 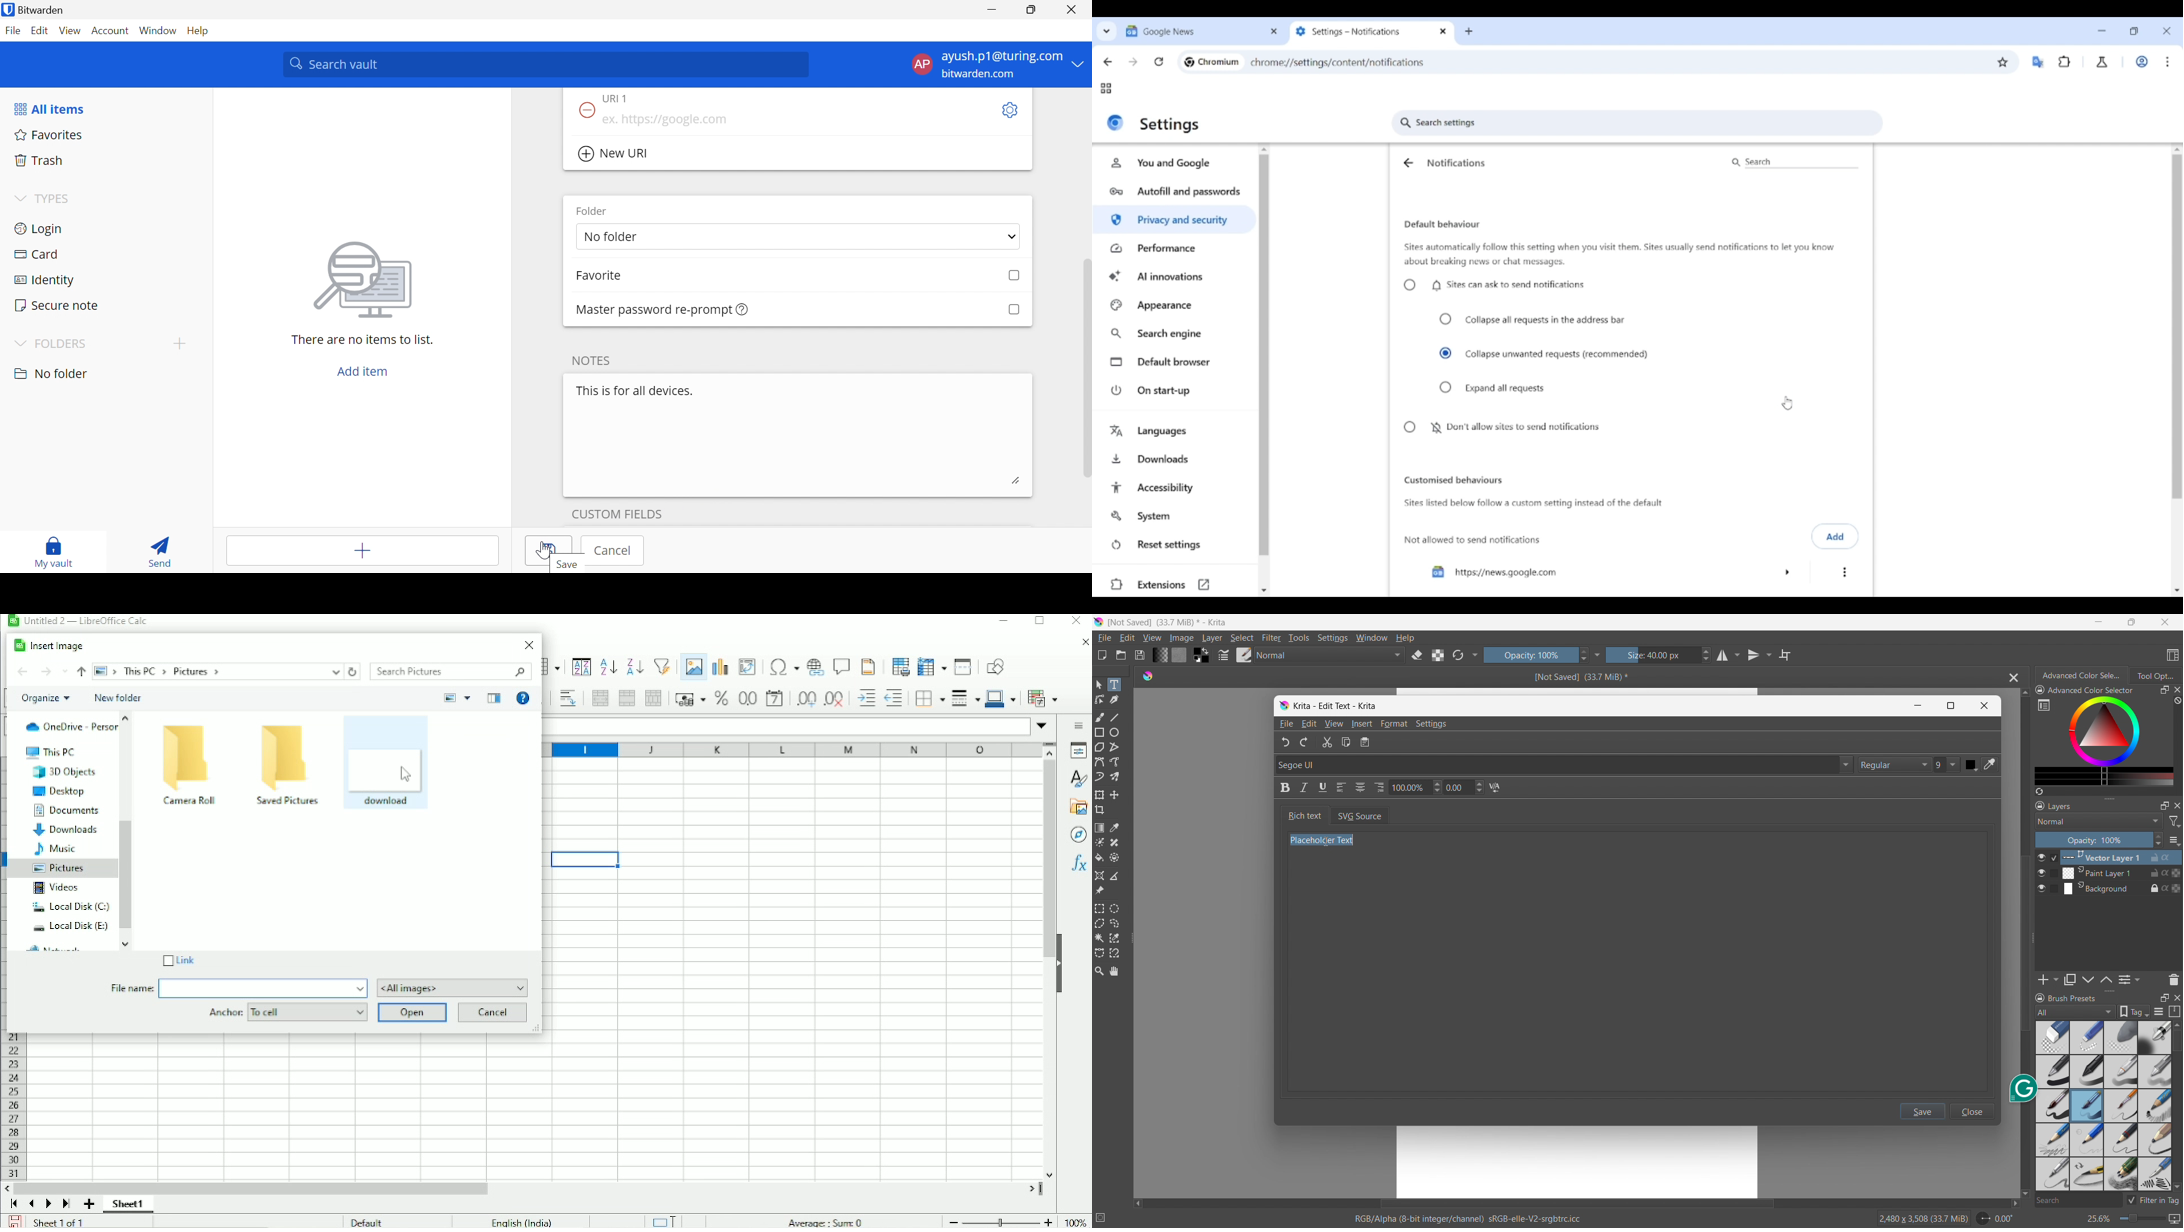 What do you see at coordinates (1985, 706) in the screenshot?
I see `Close` at bounding box center [1985, 706].